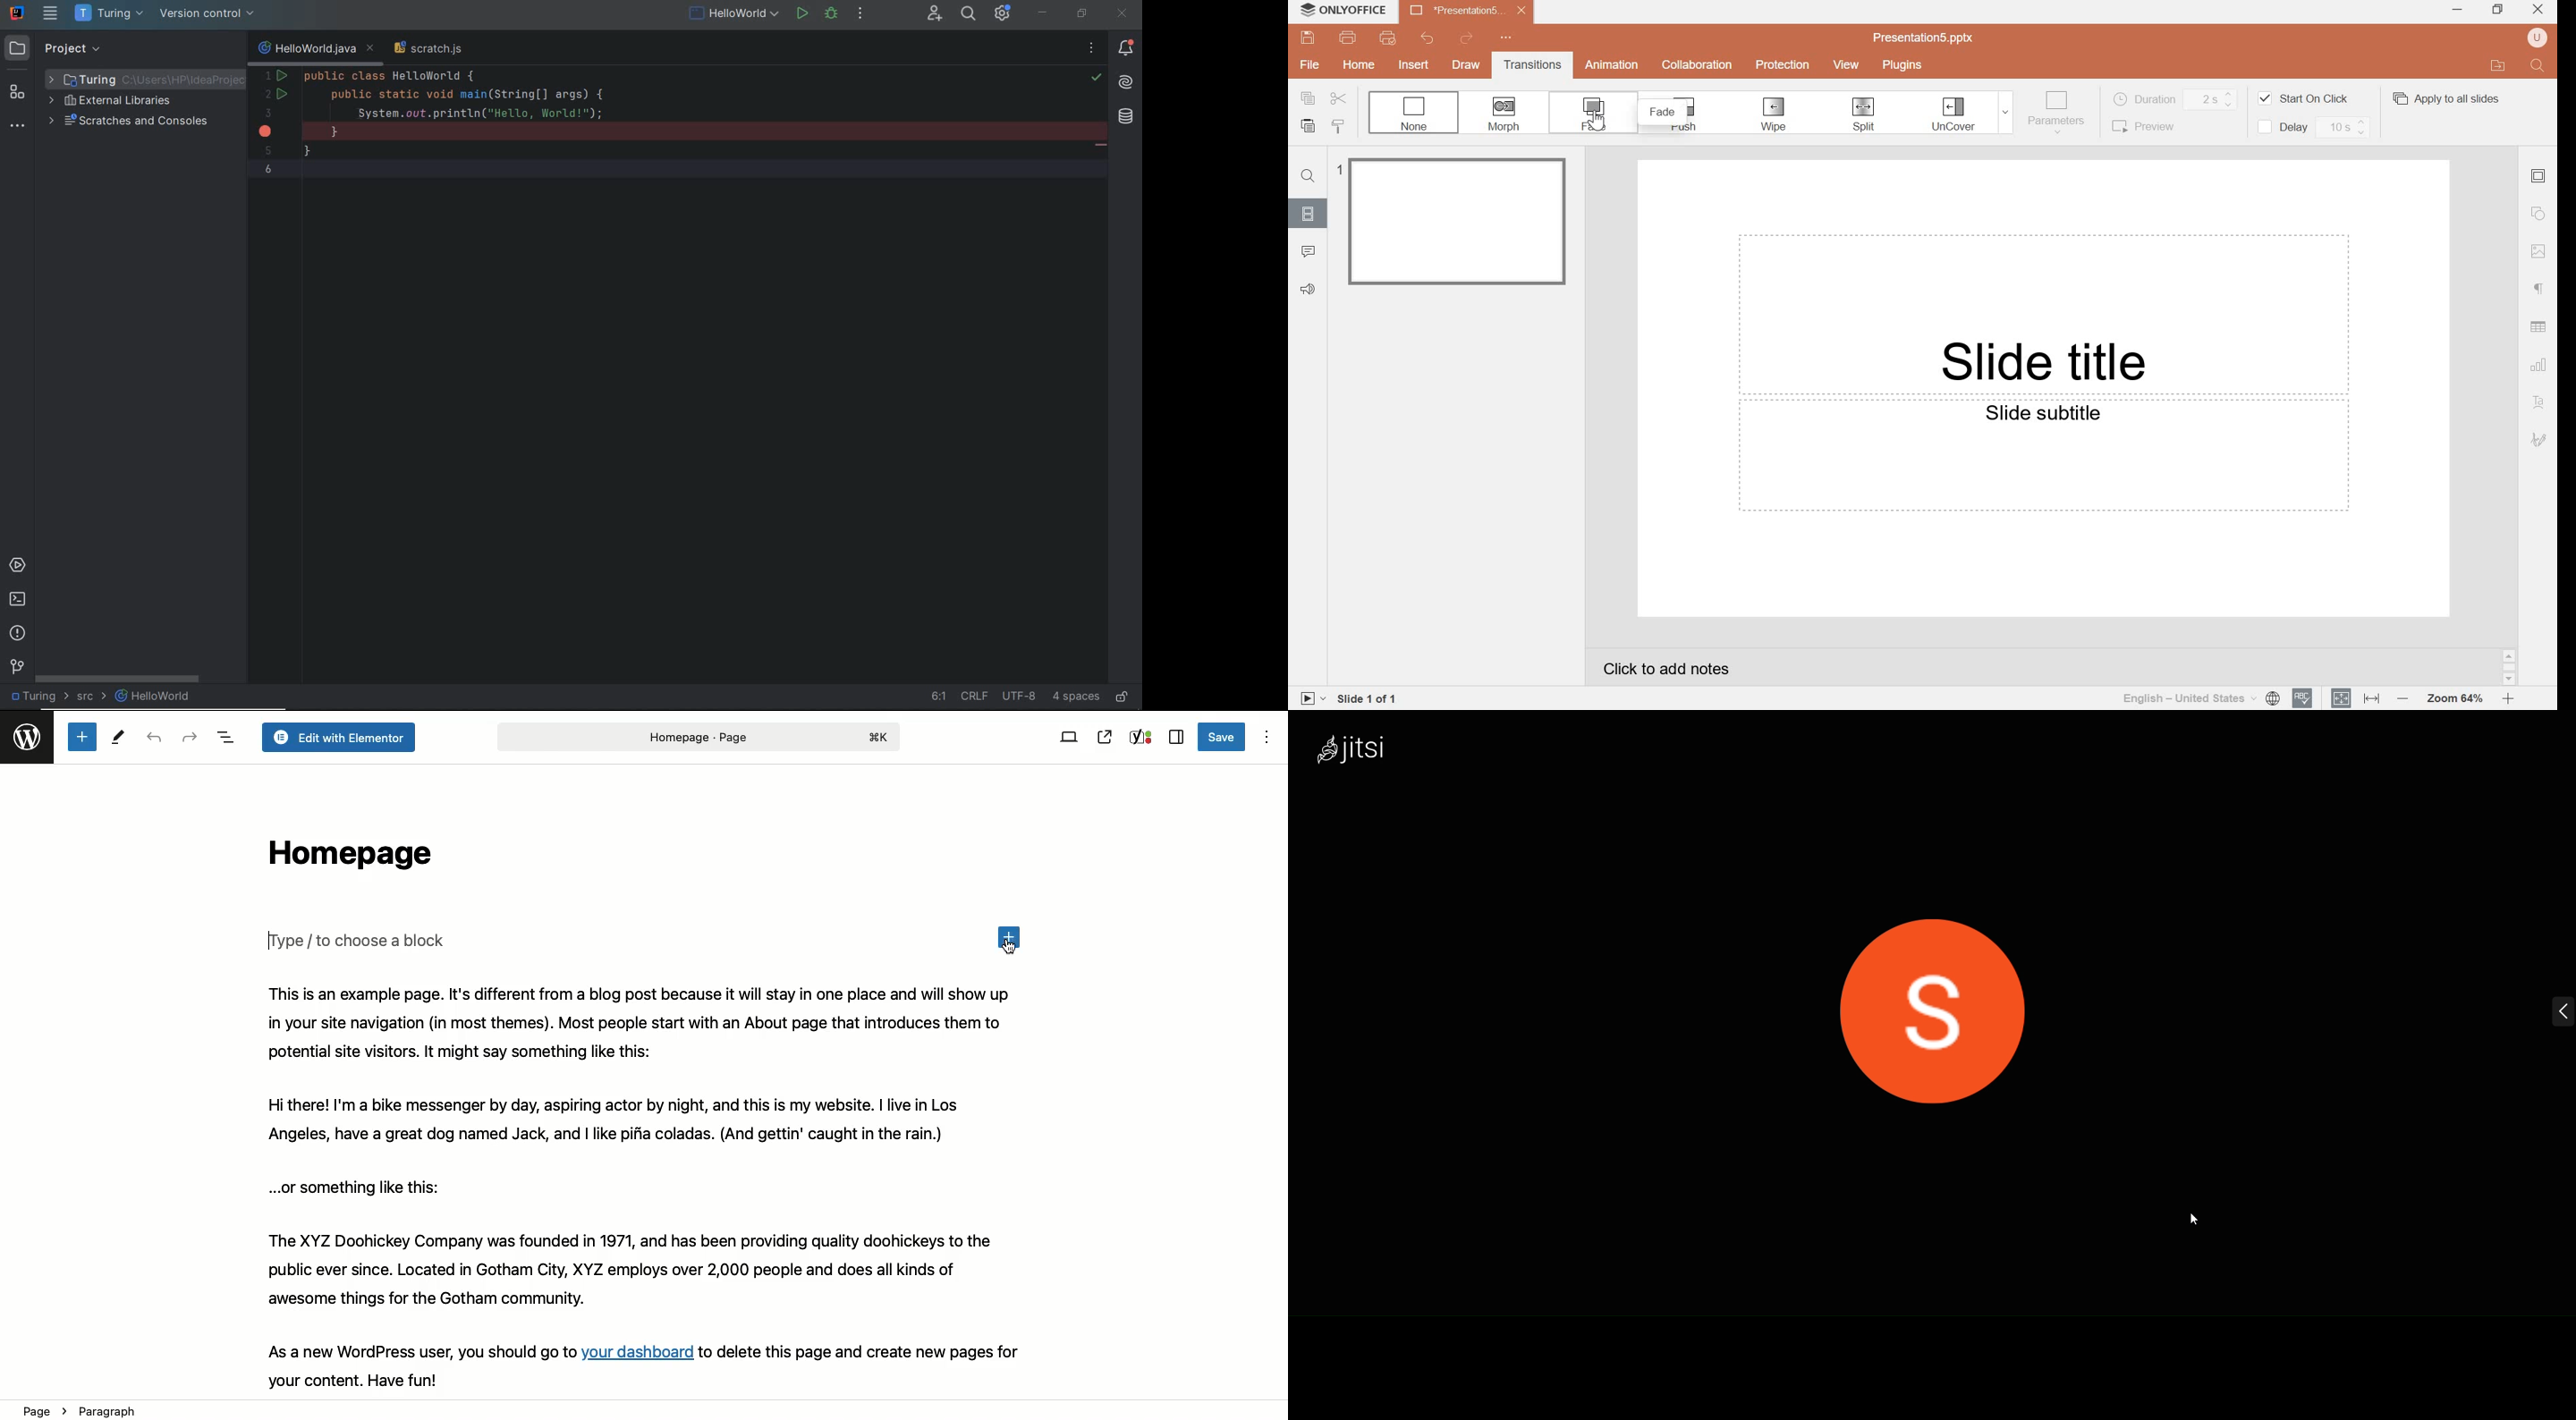 This screenshot has height=1428, width=2576. Describe the element at coordinates (2539, 440) in the screenshot. I see `signature` at that location.